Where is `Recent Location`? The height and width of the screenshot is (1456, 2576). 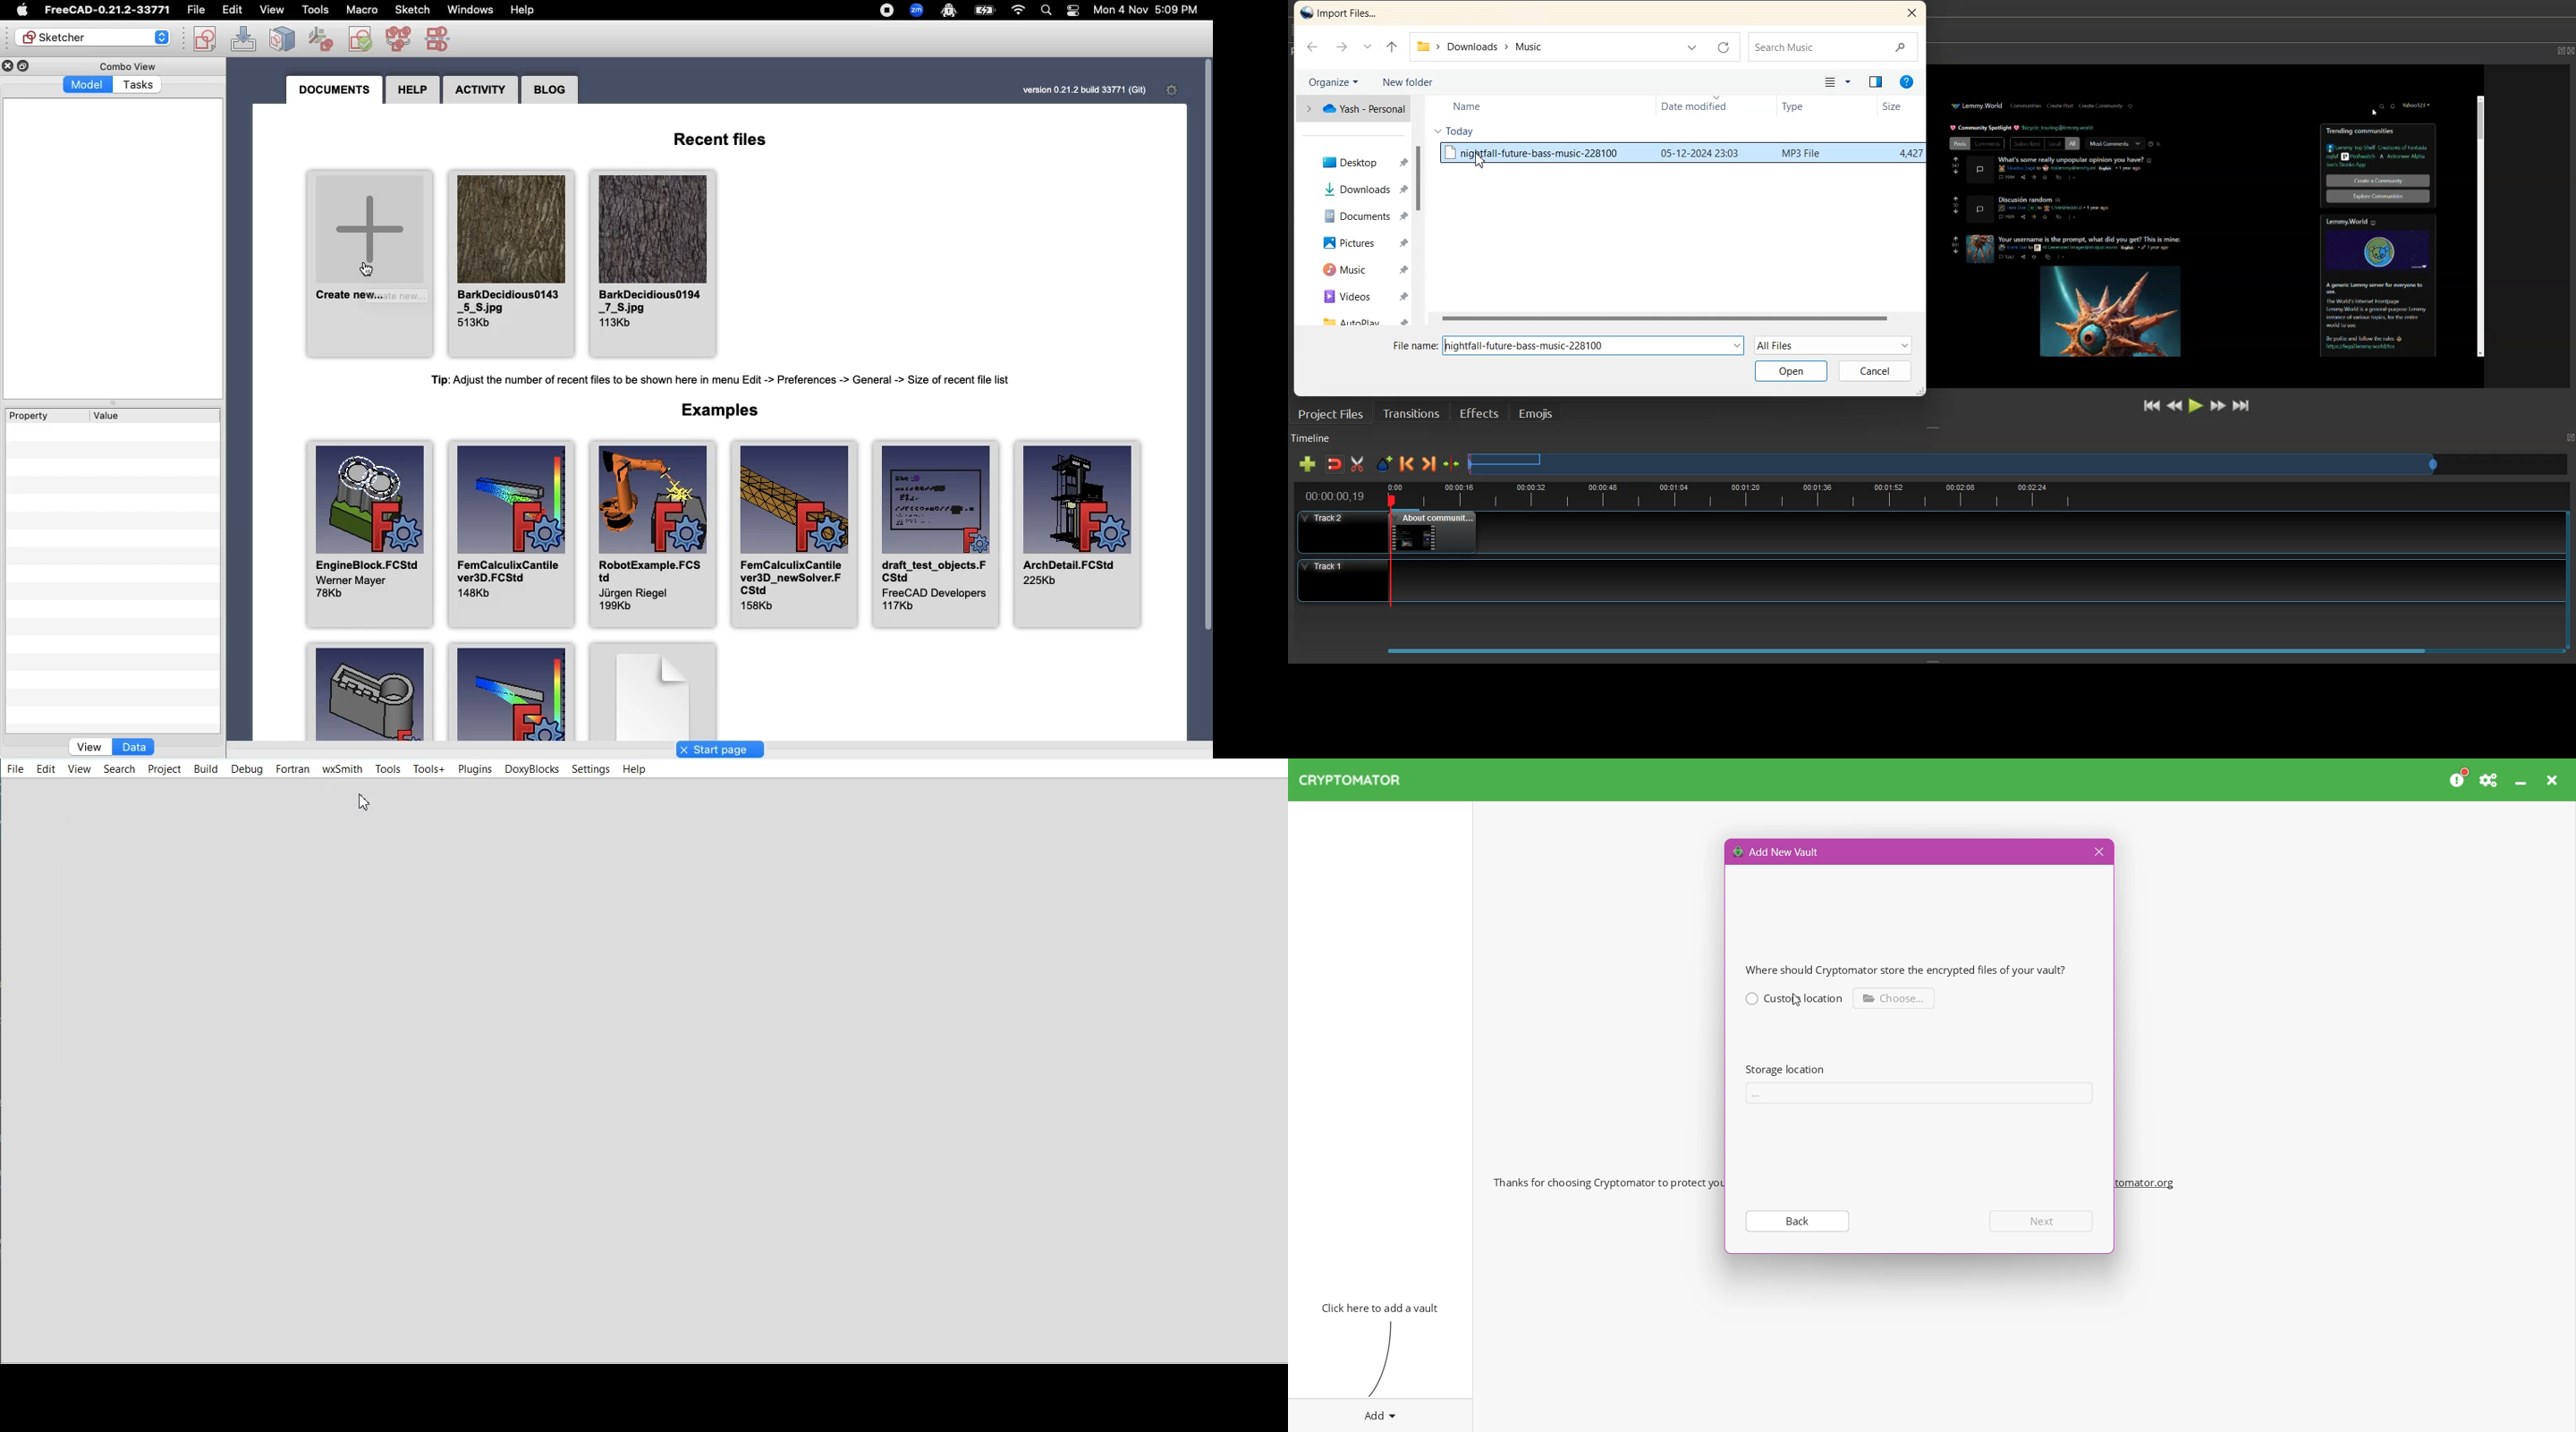 Recent Location is located at coordinates (1368, 47).